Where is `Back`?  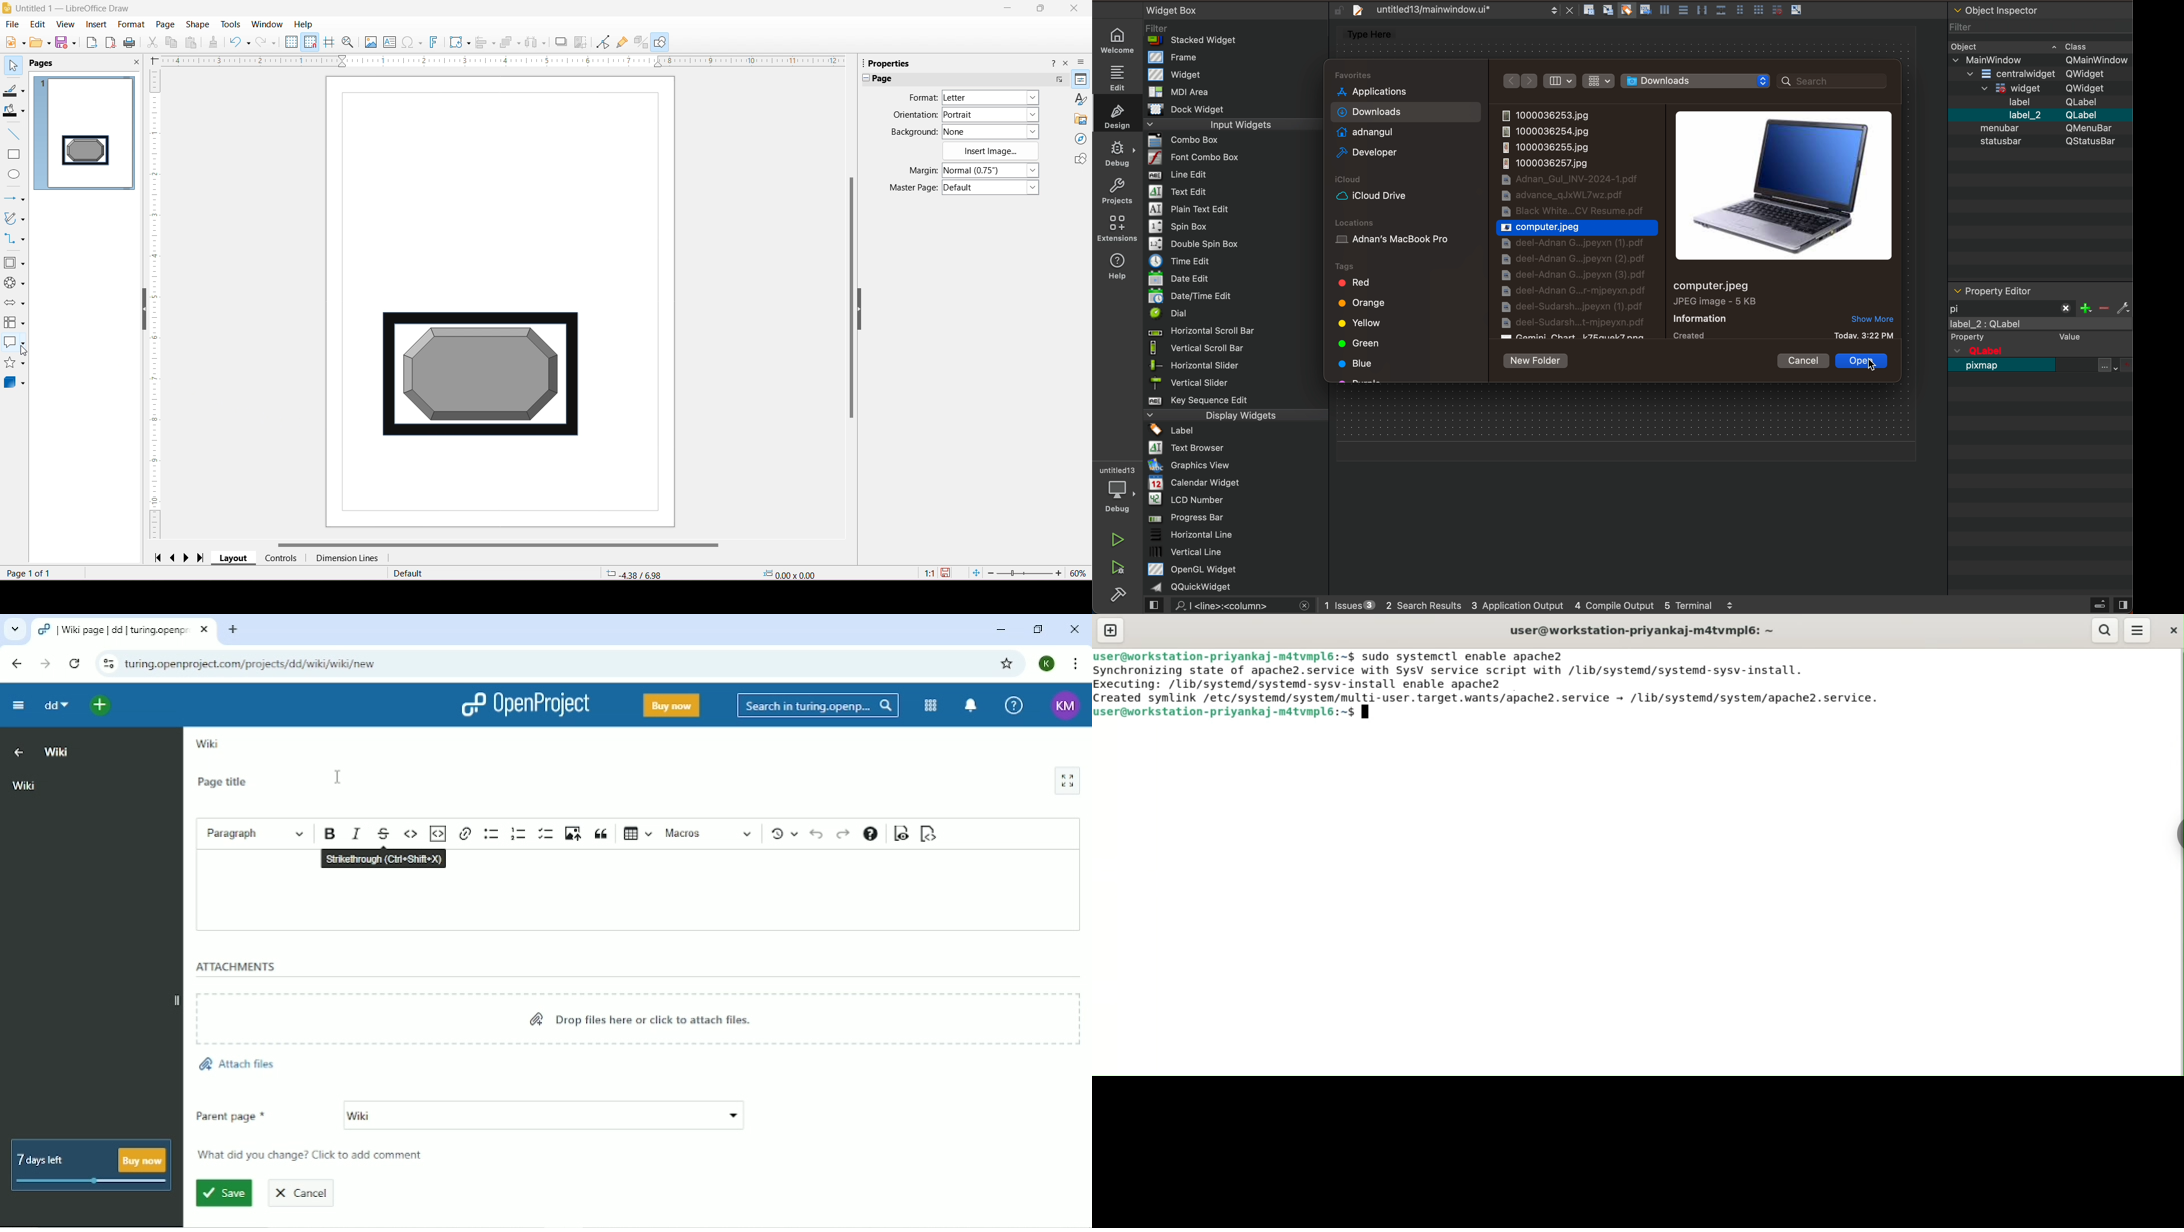
Back is located at coordinates (15, 663).